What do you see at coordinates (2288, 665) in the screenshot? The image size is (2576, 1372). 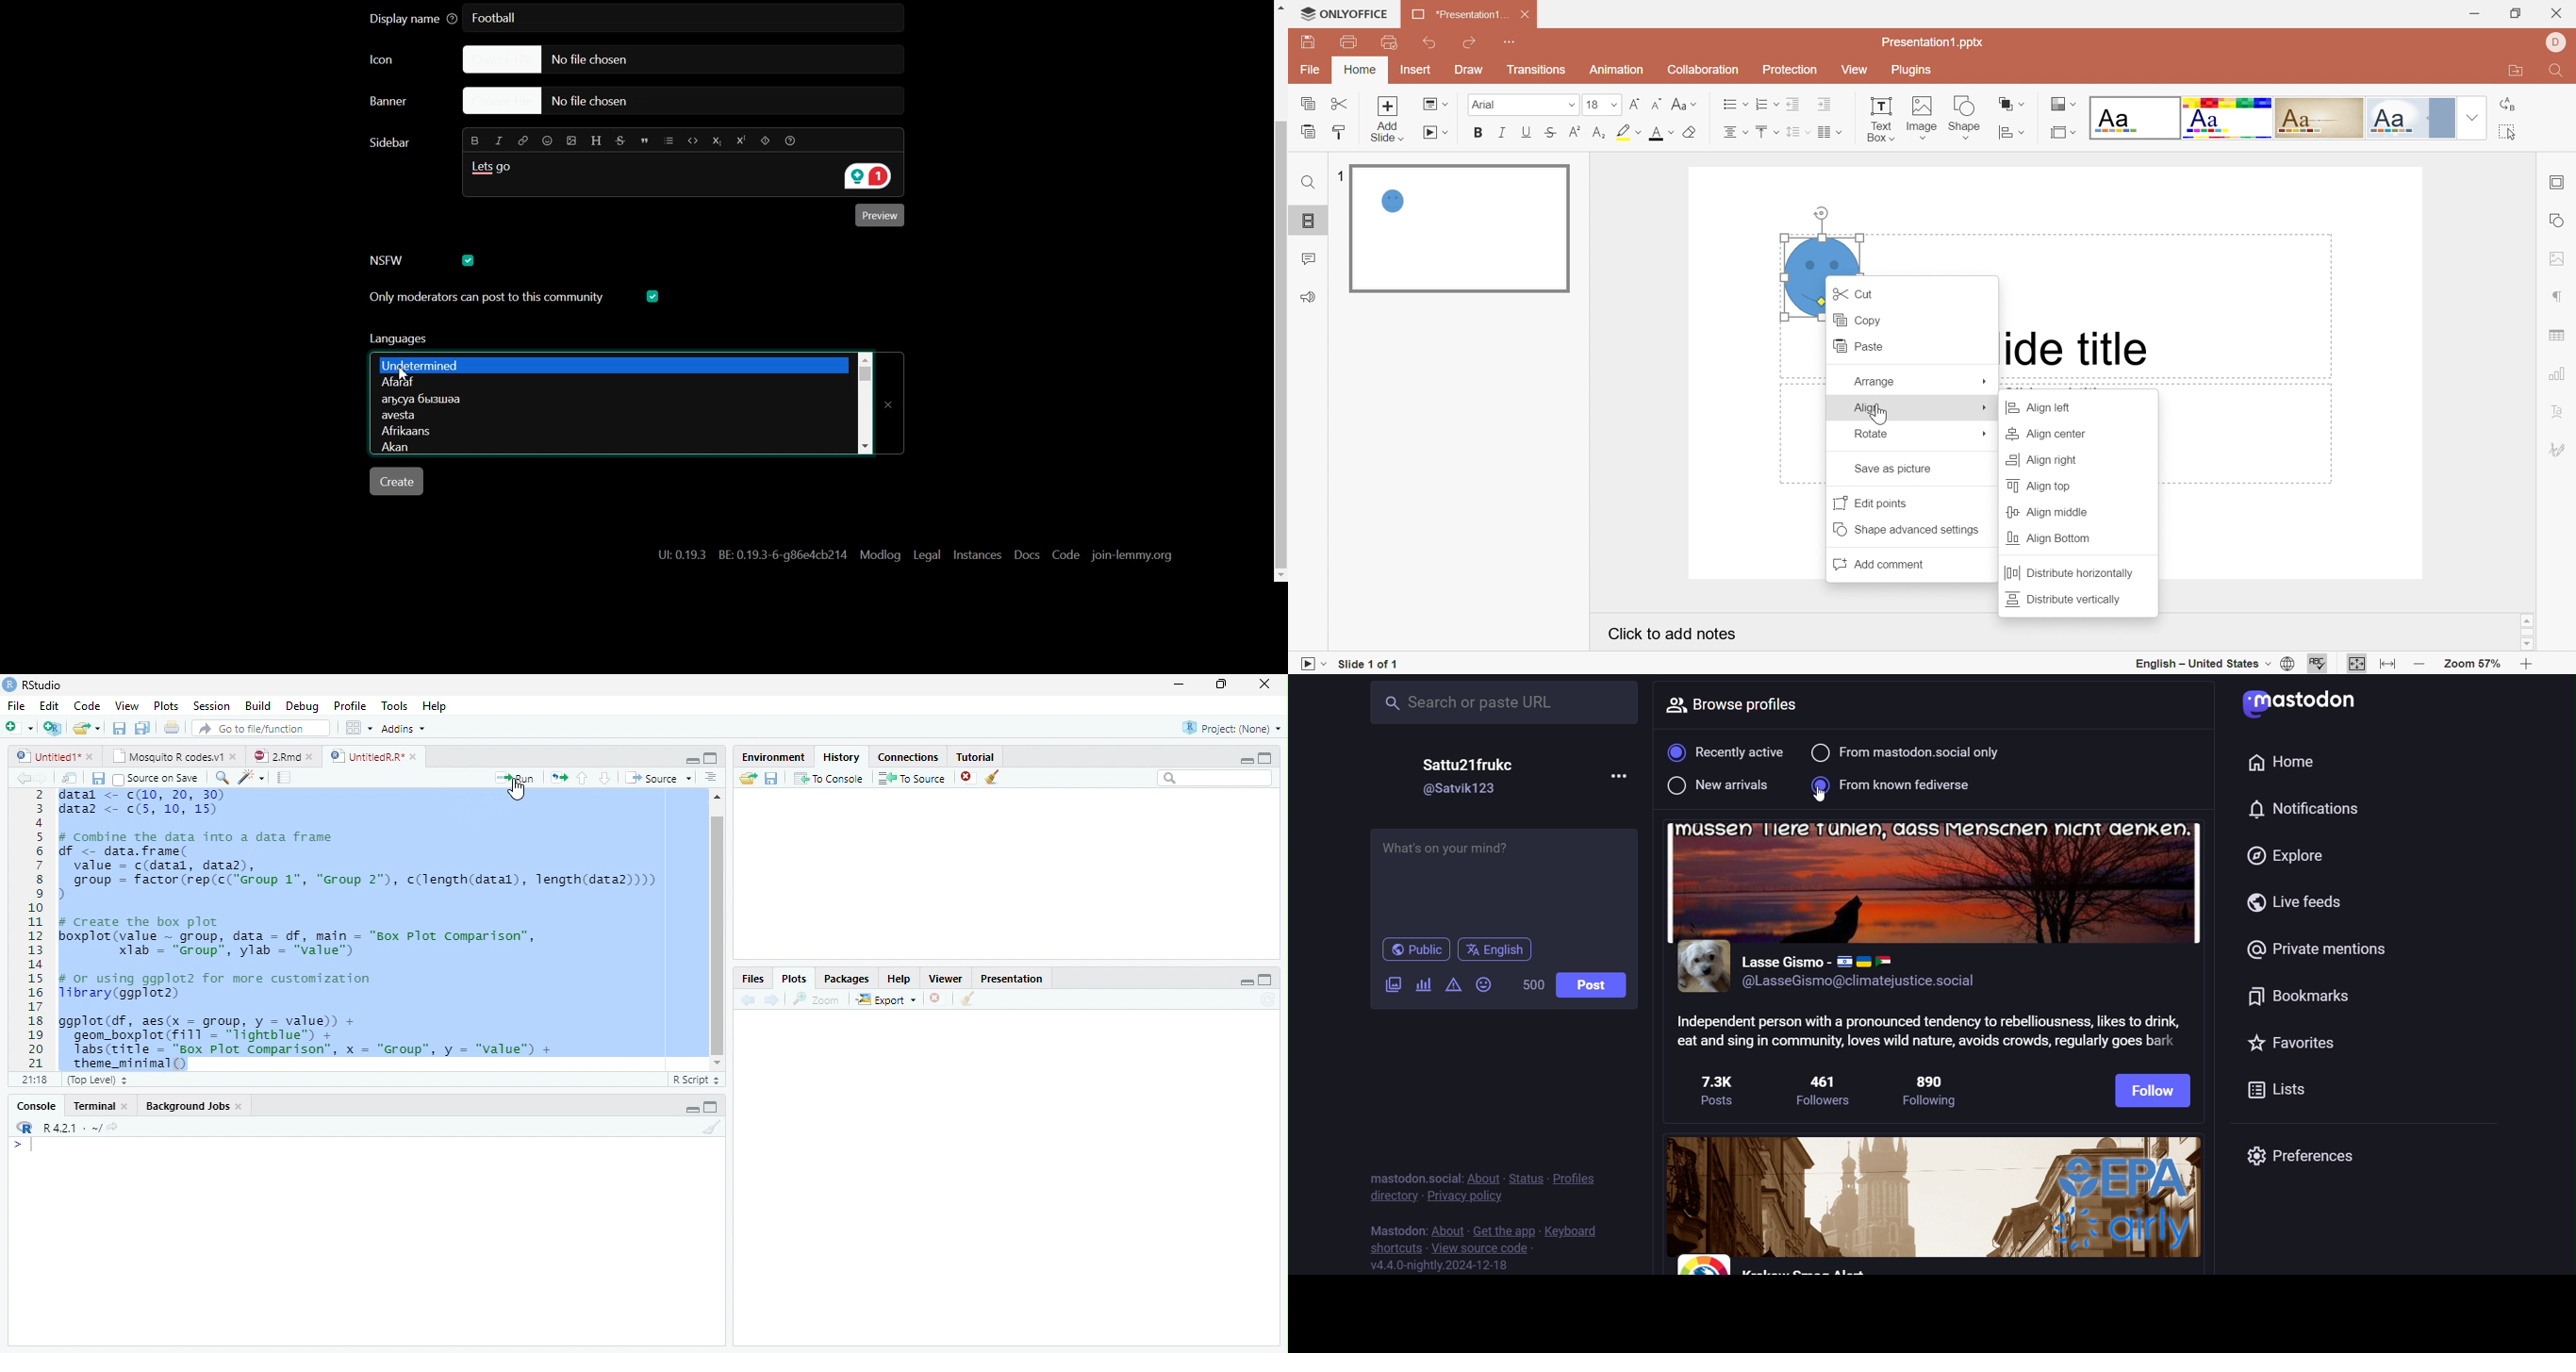 I see `Set document language` at bounding box center [2288, 665].